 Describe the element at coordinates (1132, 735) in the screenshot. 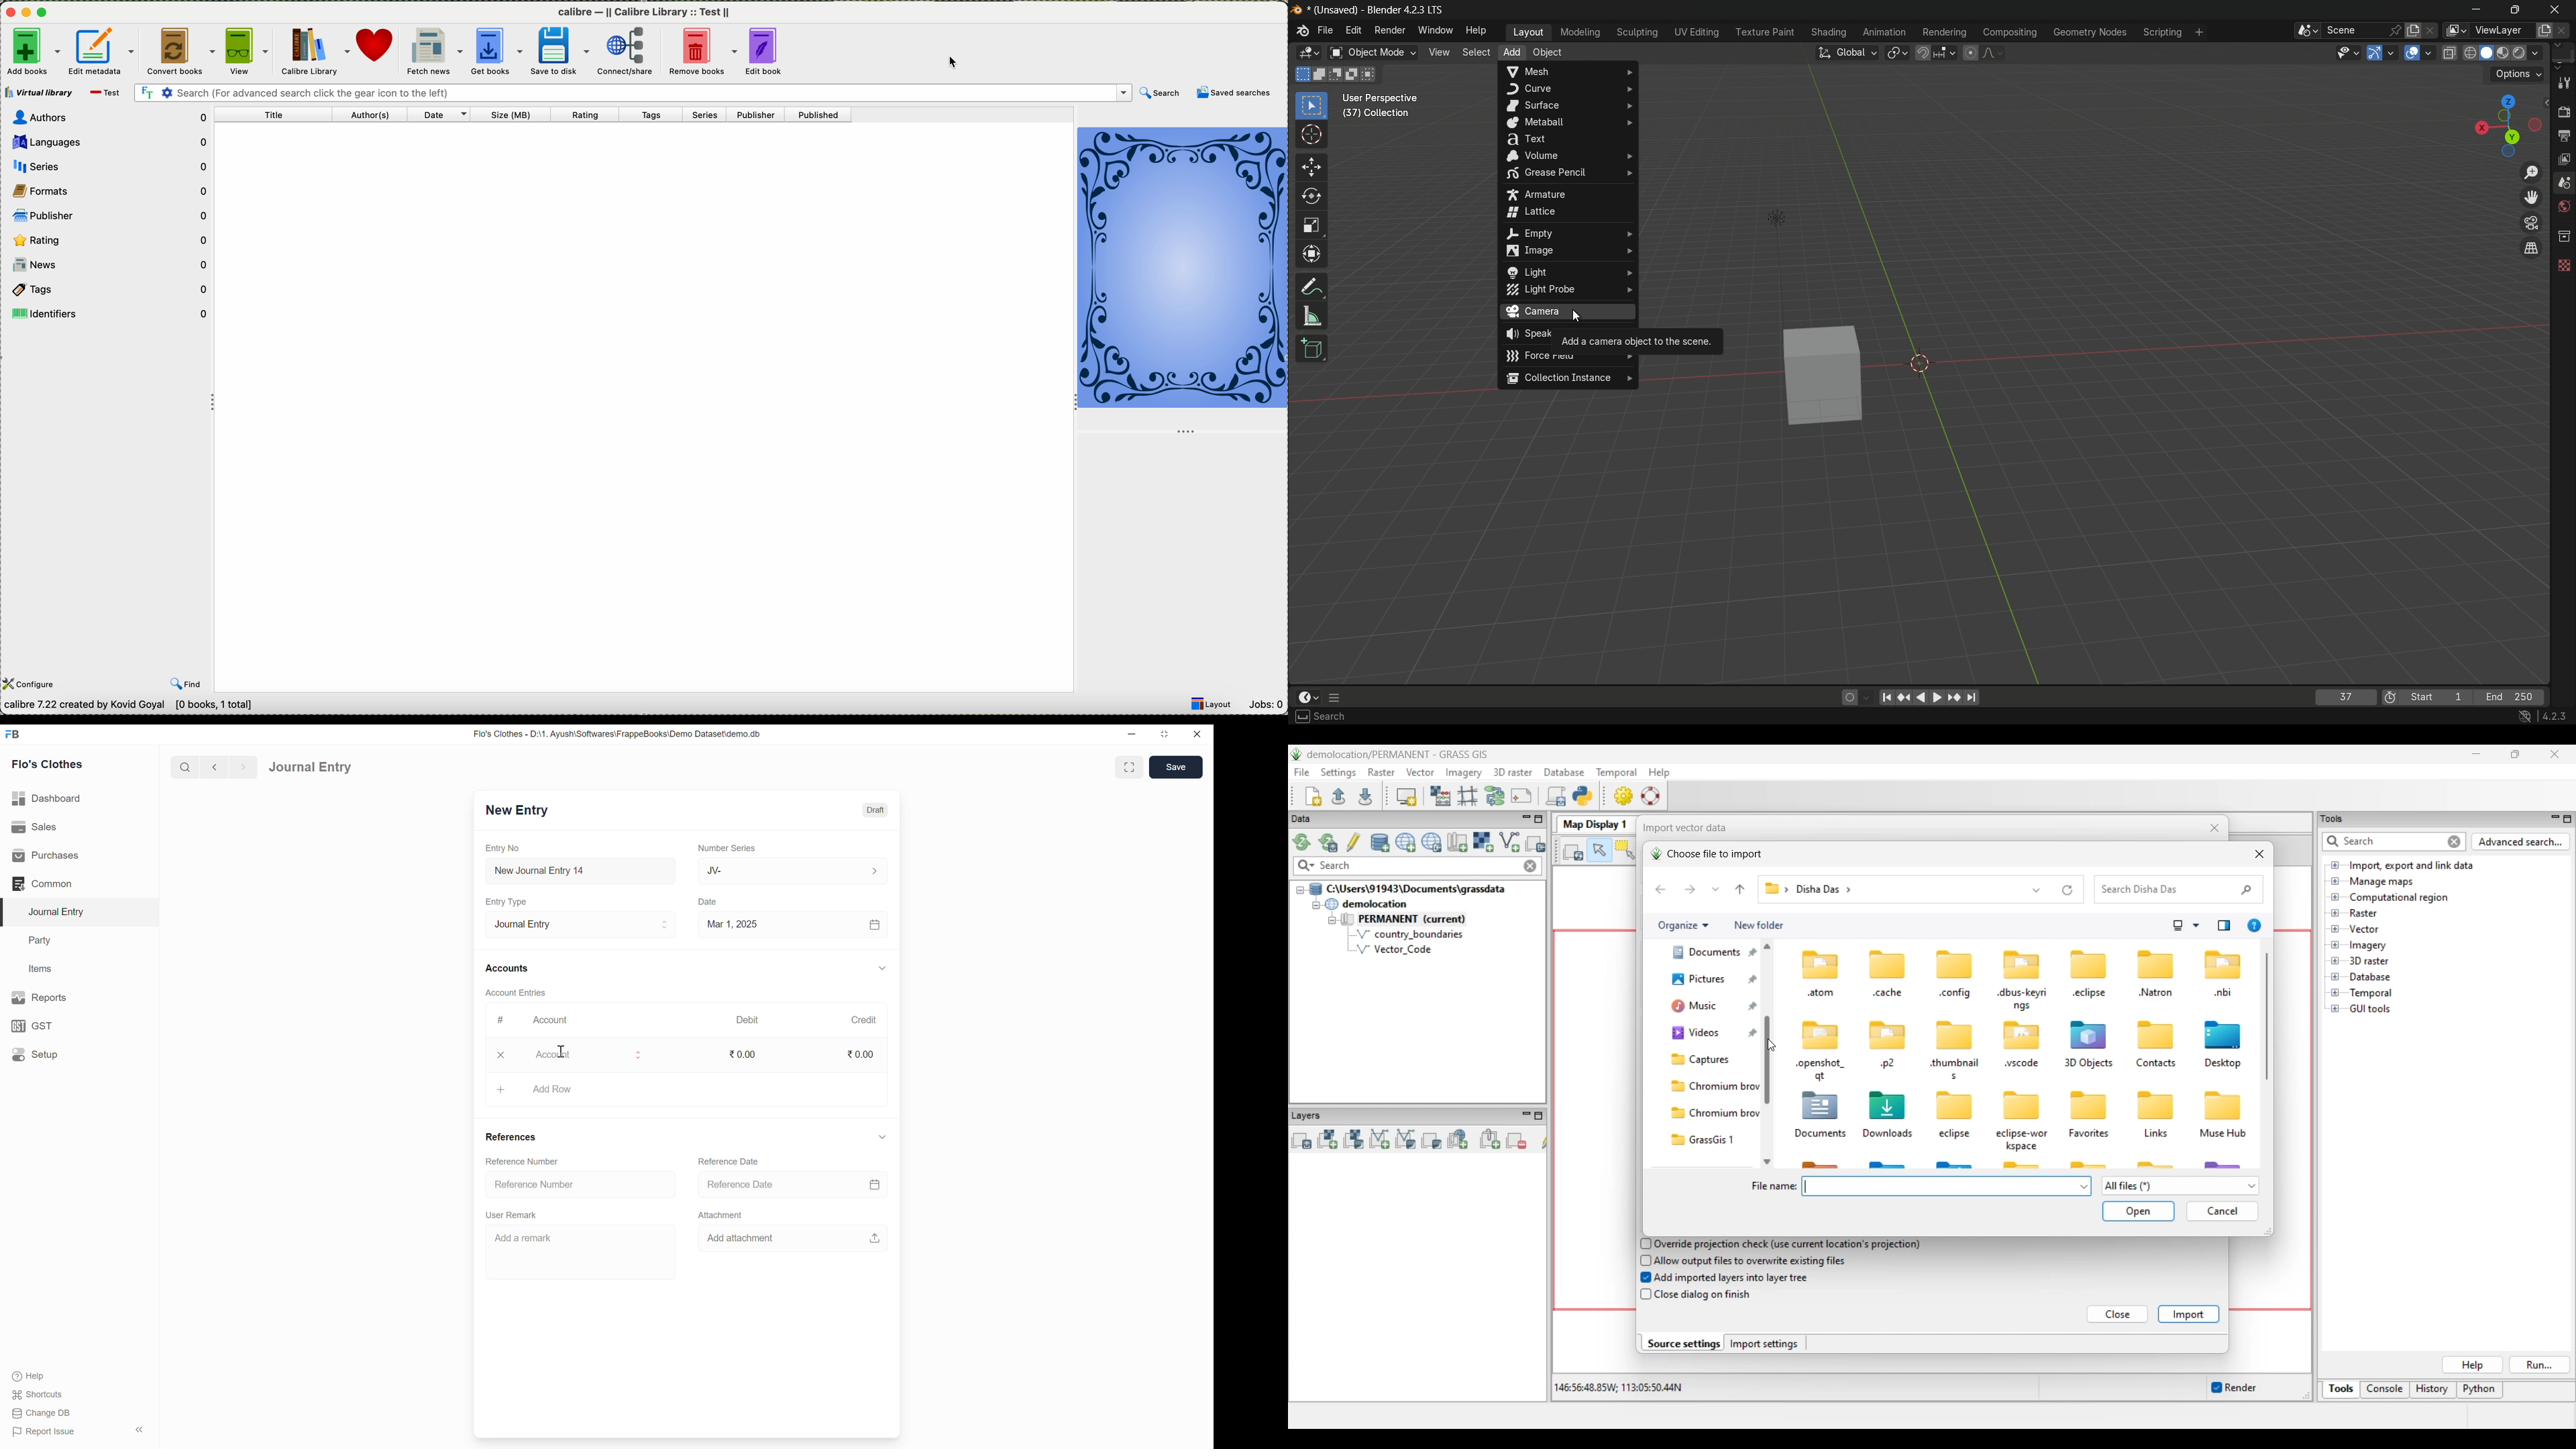

I see `minimize` at that location.